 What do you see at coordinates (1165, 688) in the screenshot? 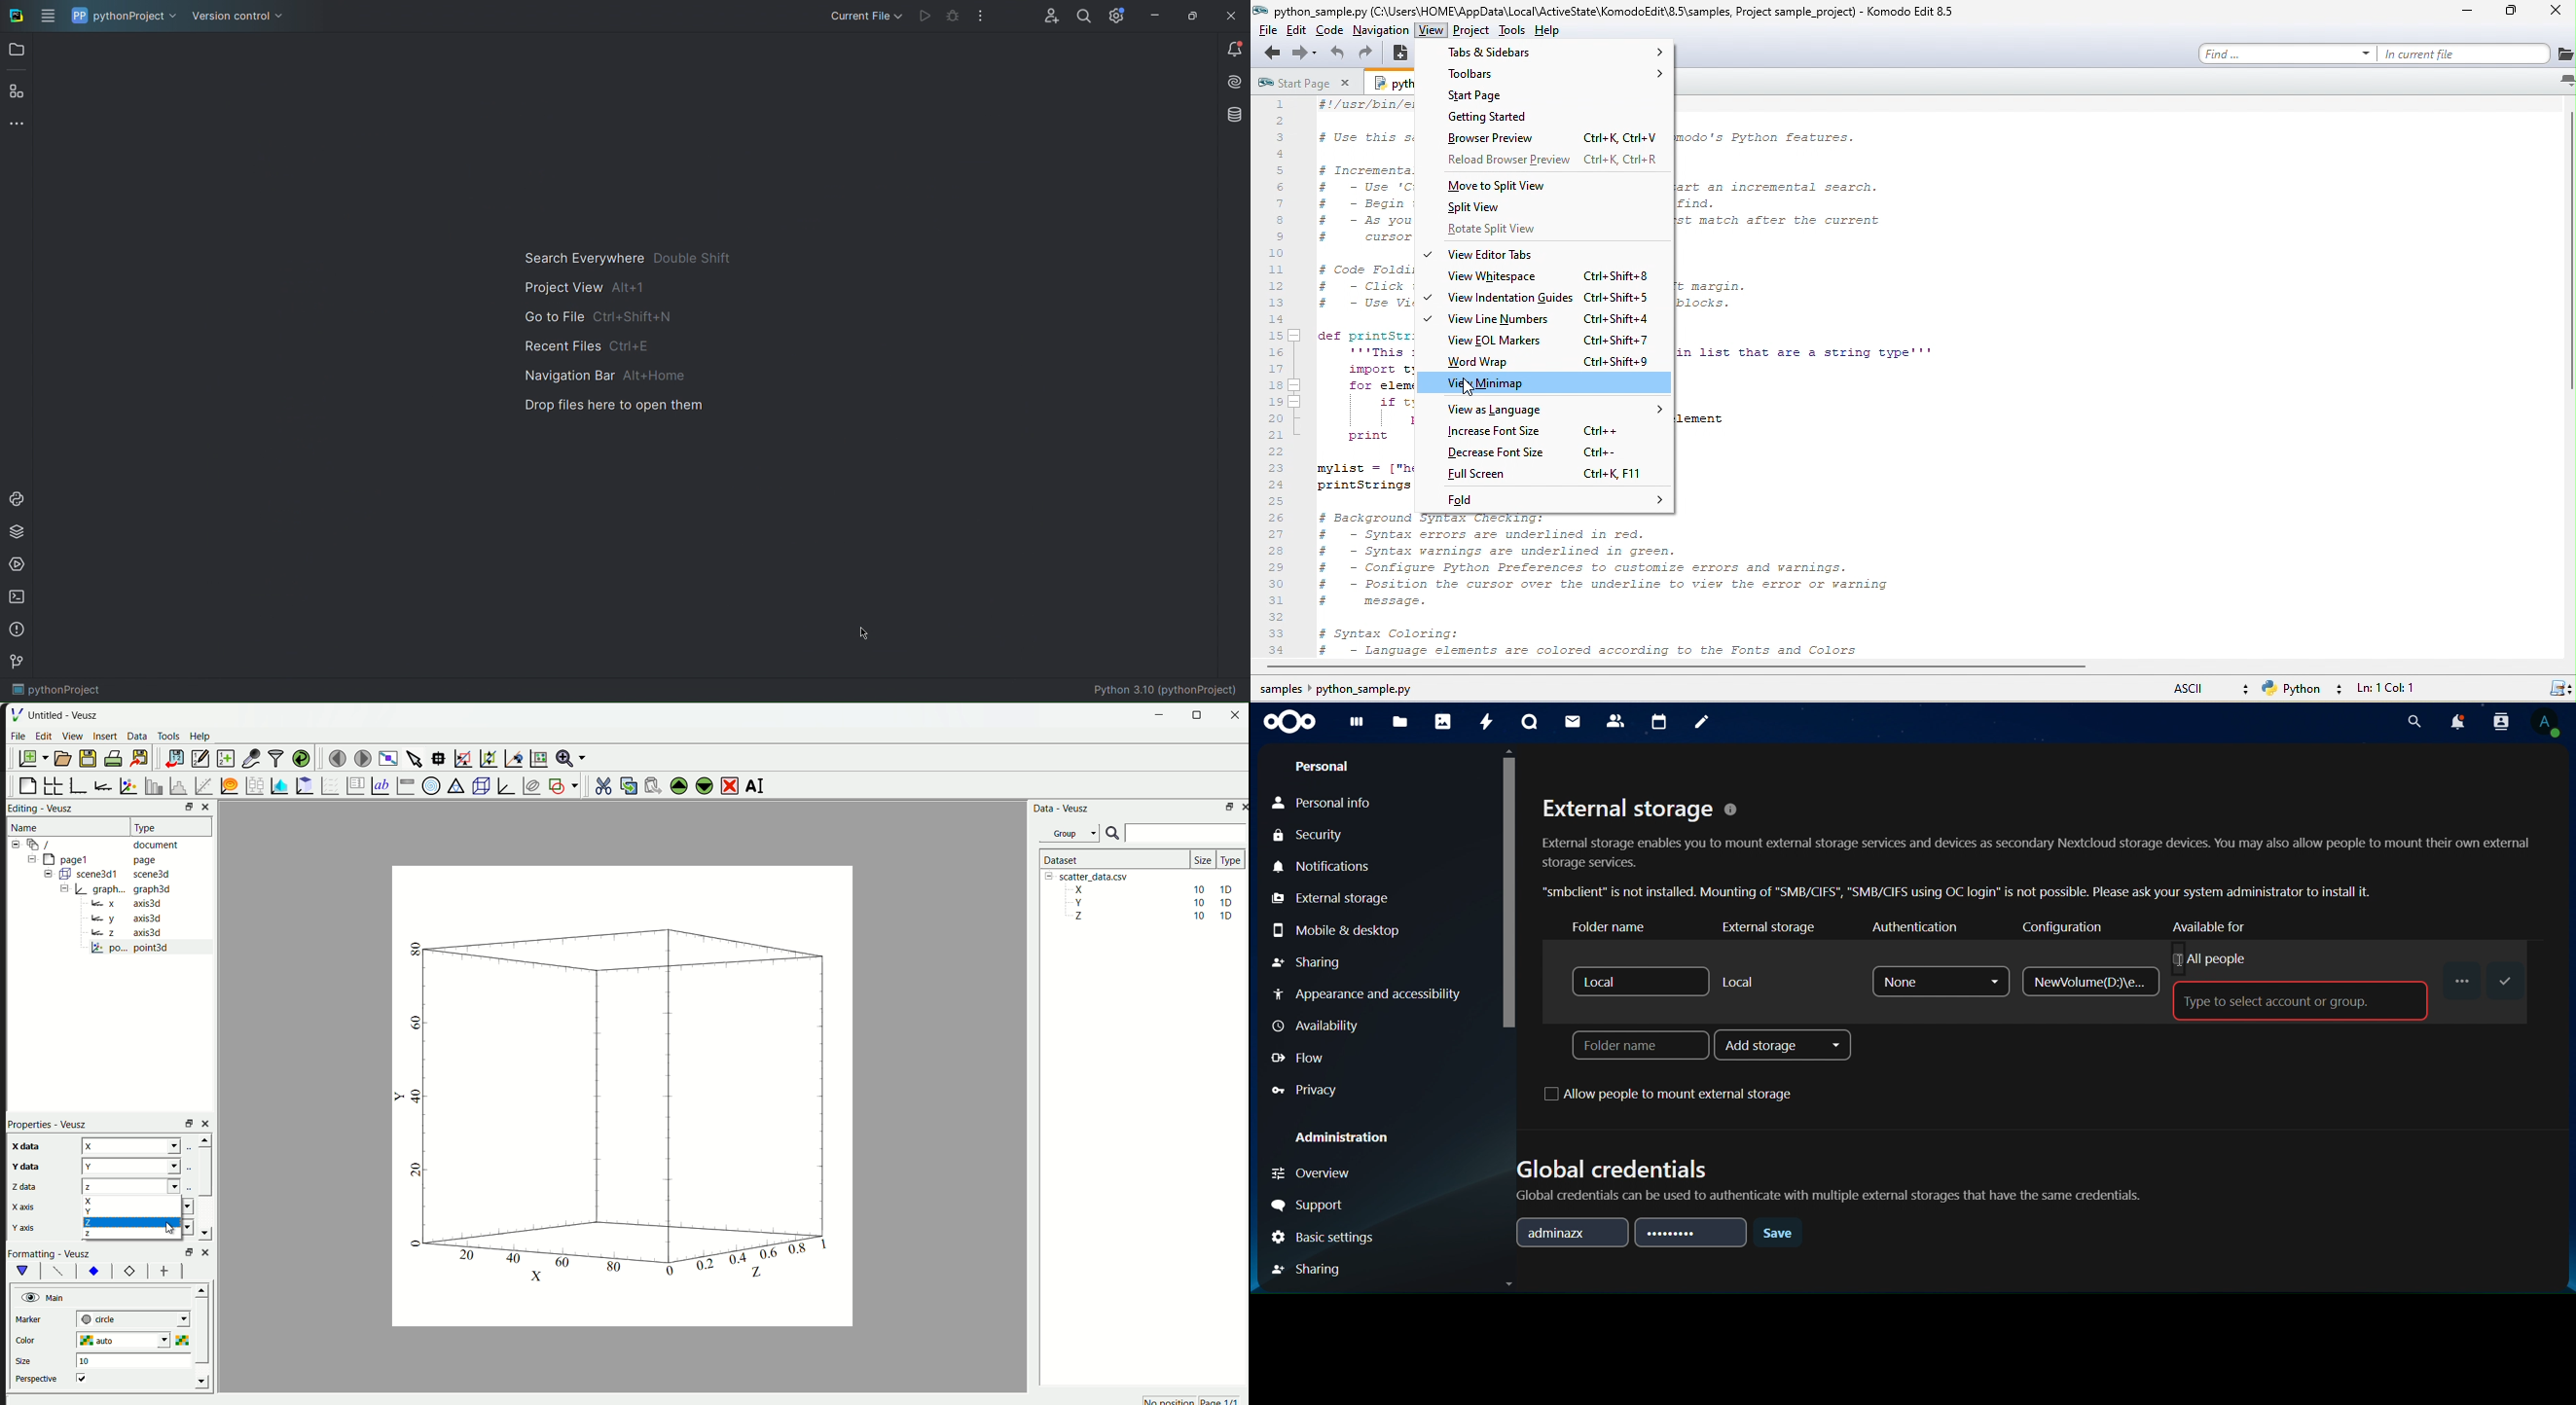
I see `Python 3.10 (pythonProject)` at bounding box center [1165, 688].